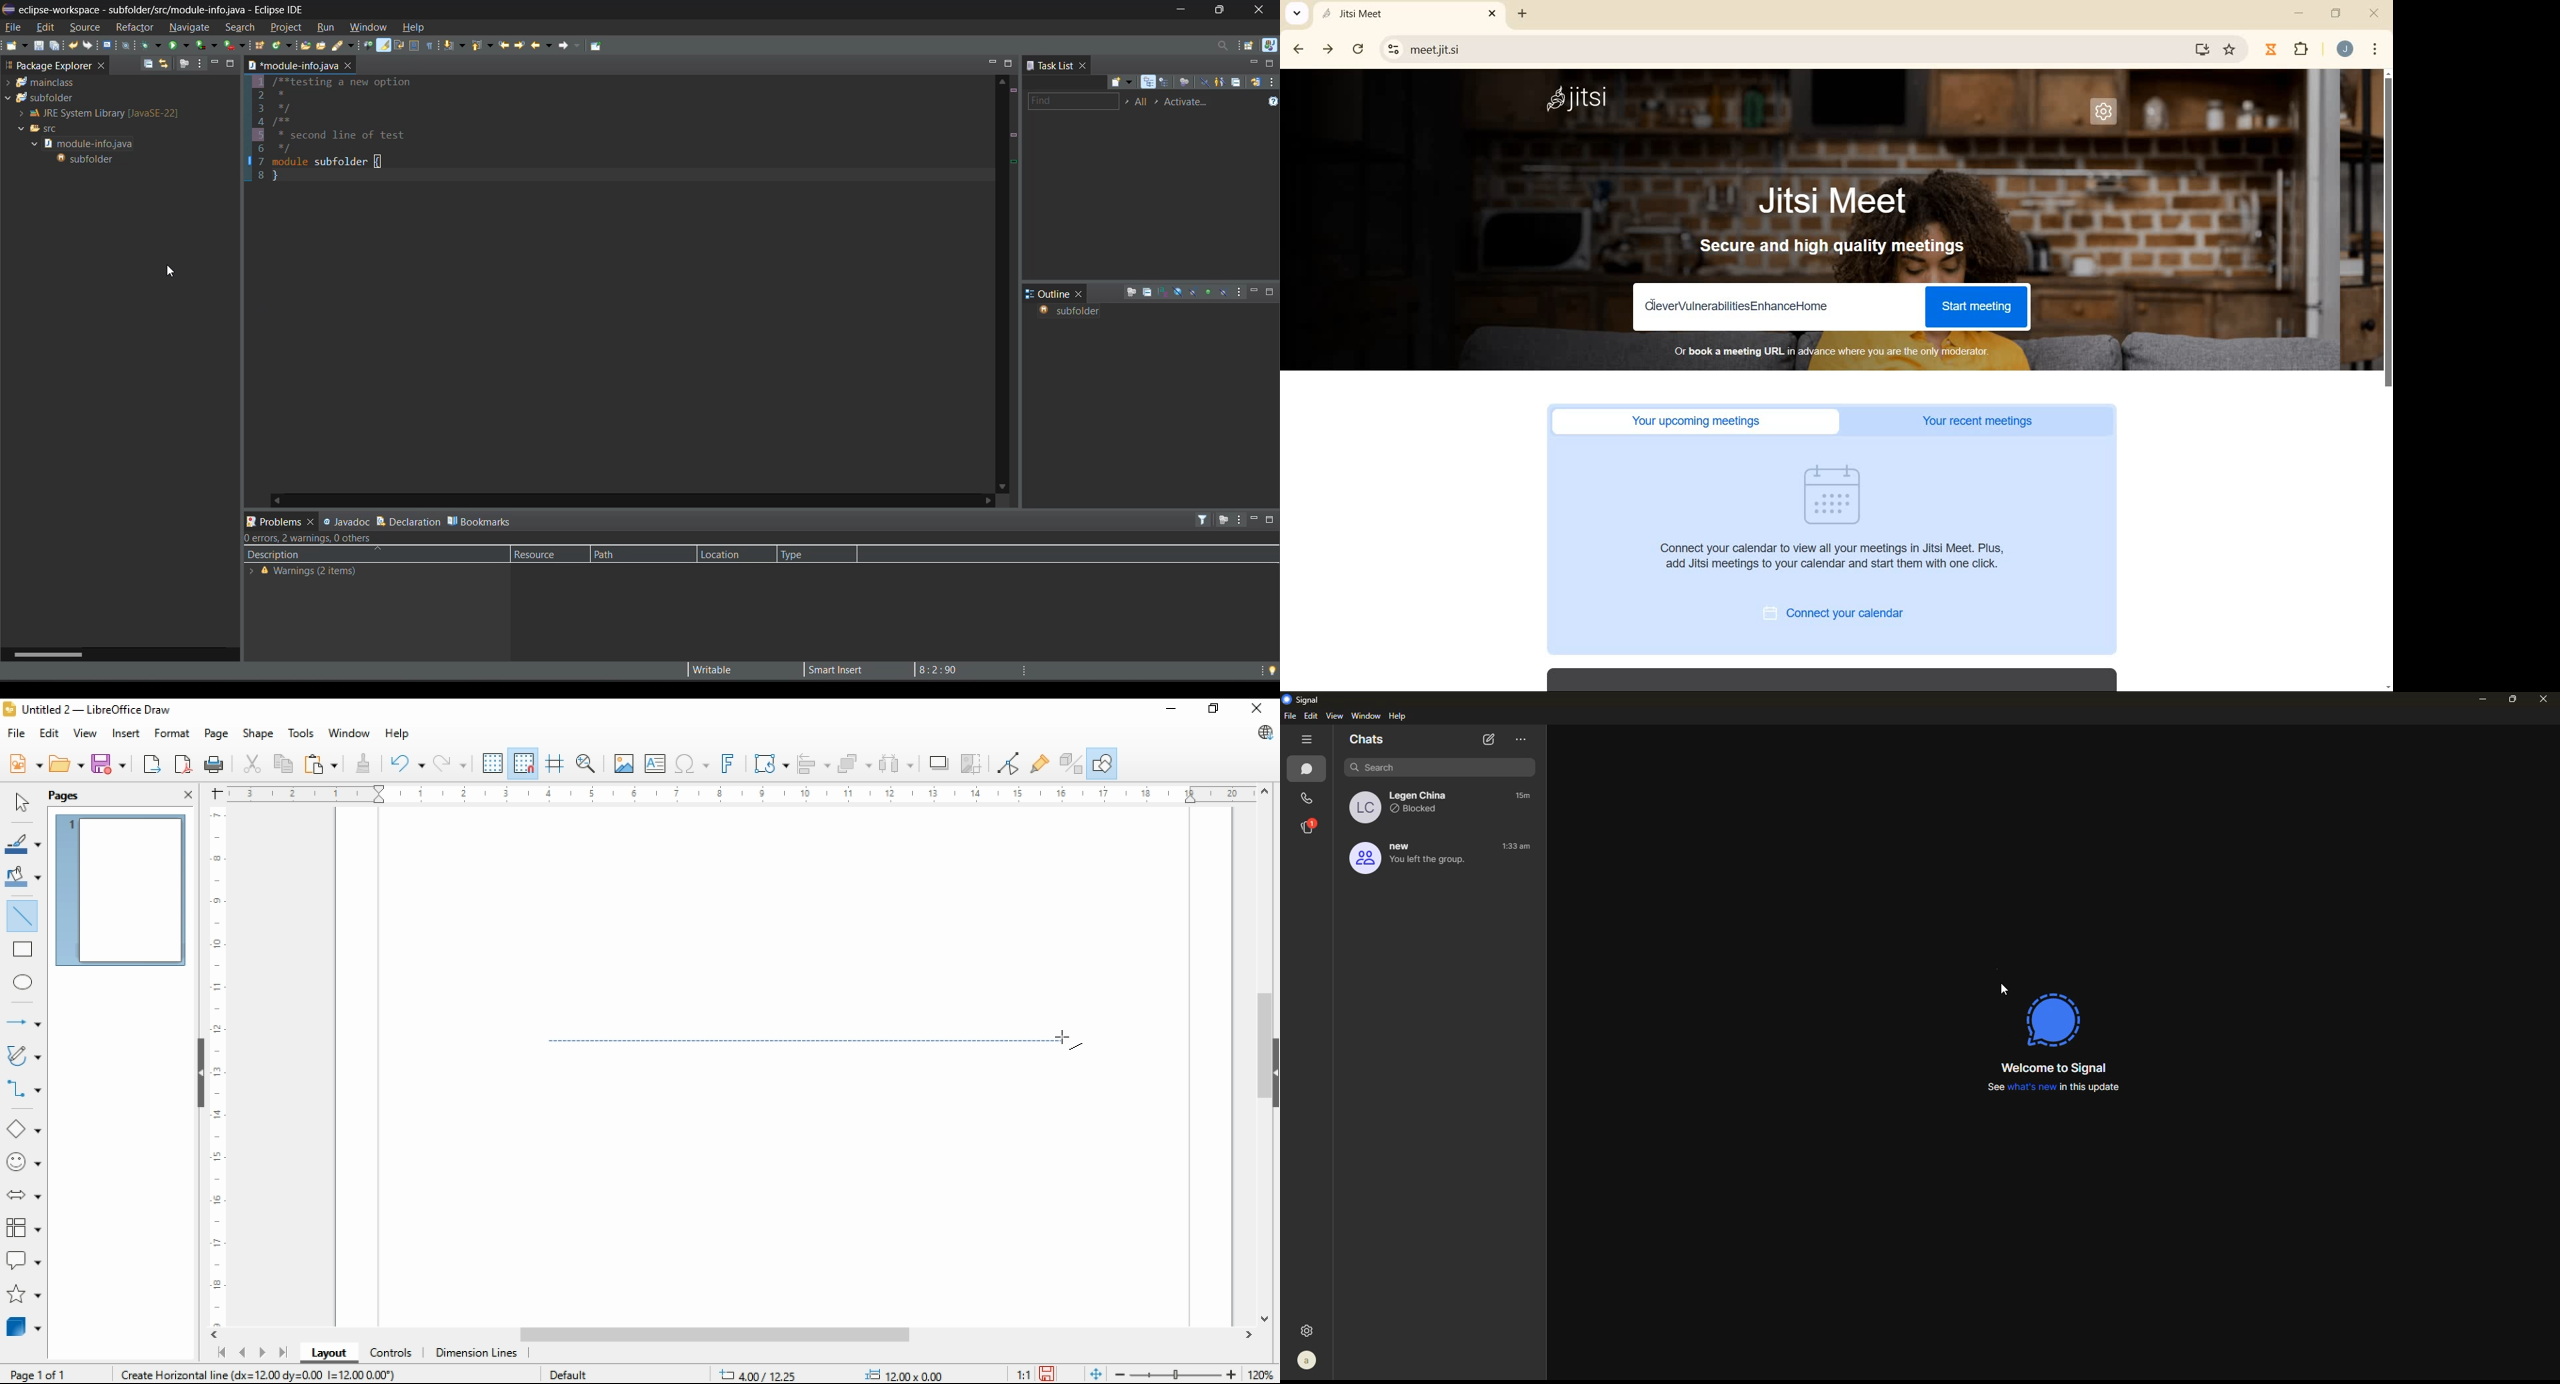 The width and height of the screenshot is (2576, 1400). Describe the element at coordinates (22, 948) in the screenshot. I see `rectangle` at that location.